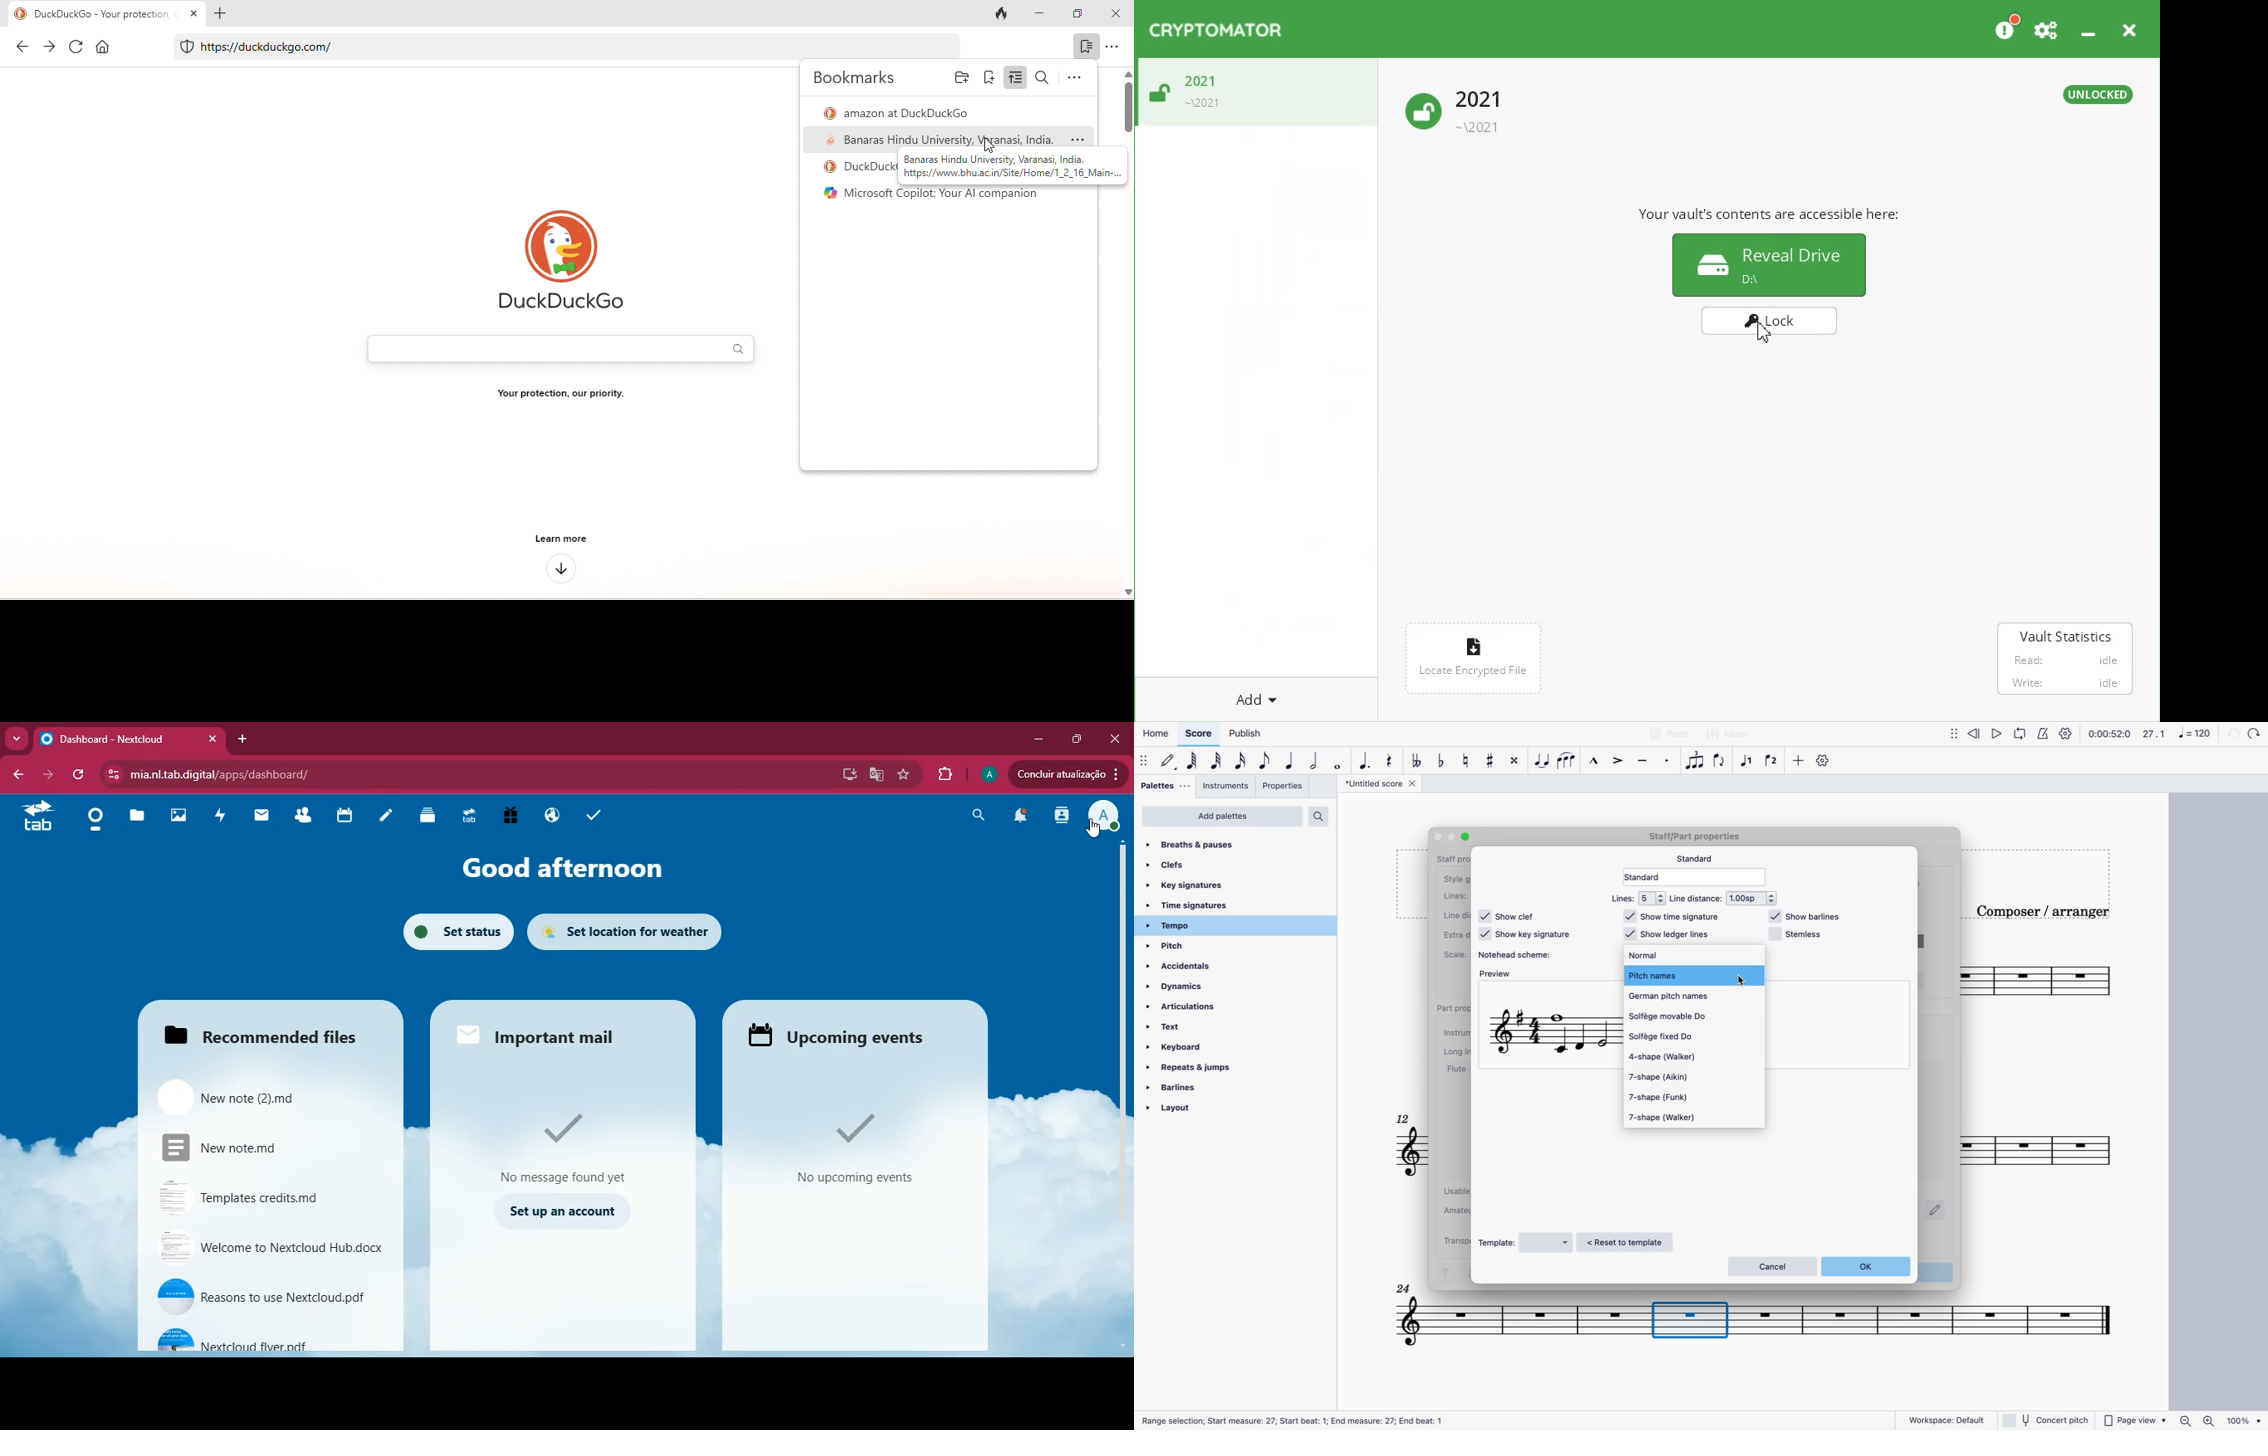 The image size is (2268, 1456). I want to click on public, so click(551, 816).